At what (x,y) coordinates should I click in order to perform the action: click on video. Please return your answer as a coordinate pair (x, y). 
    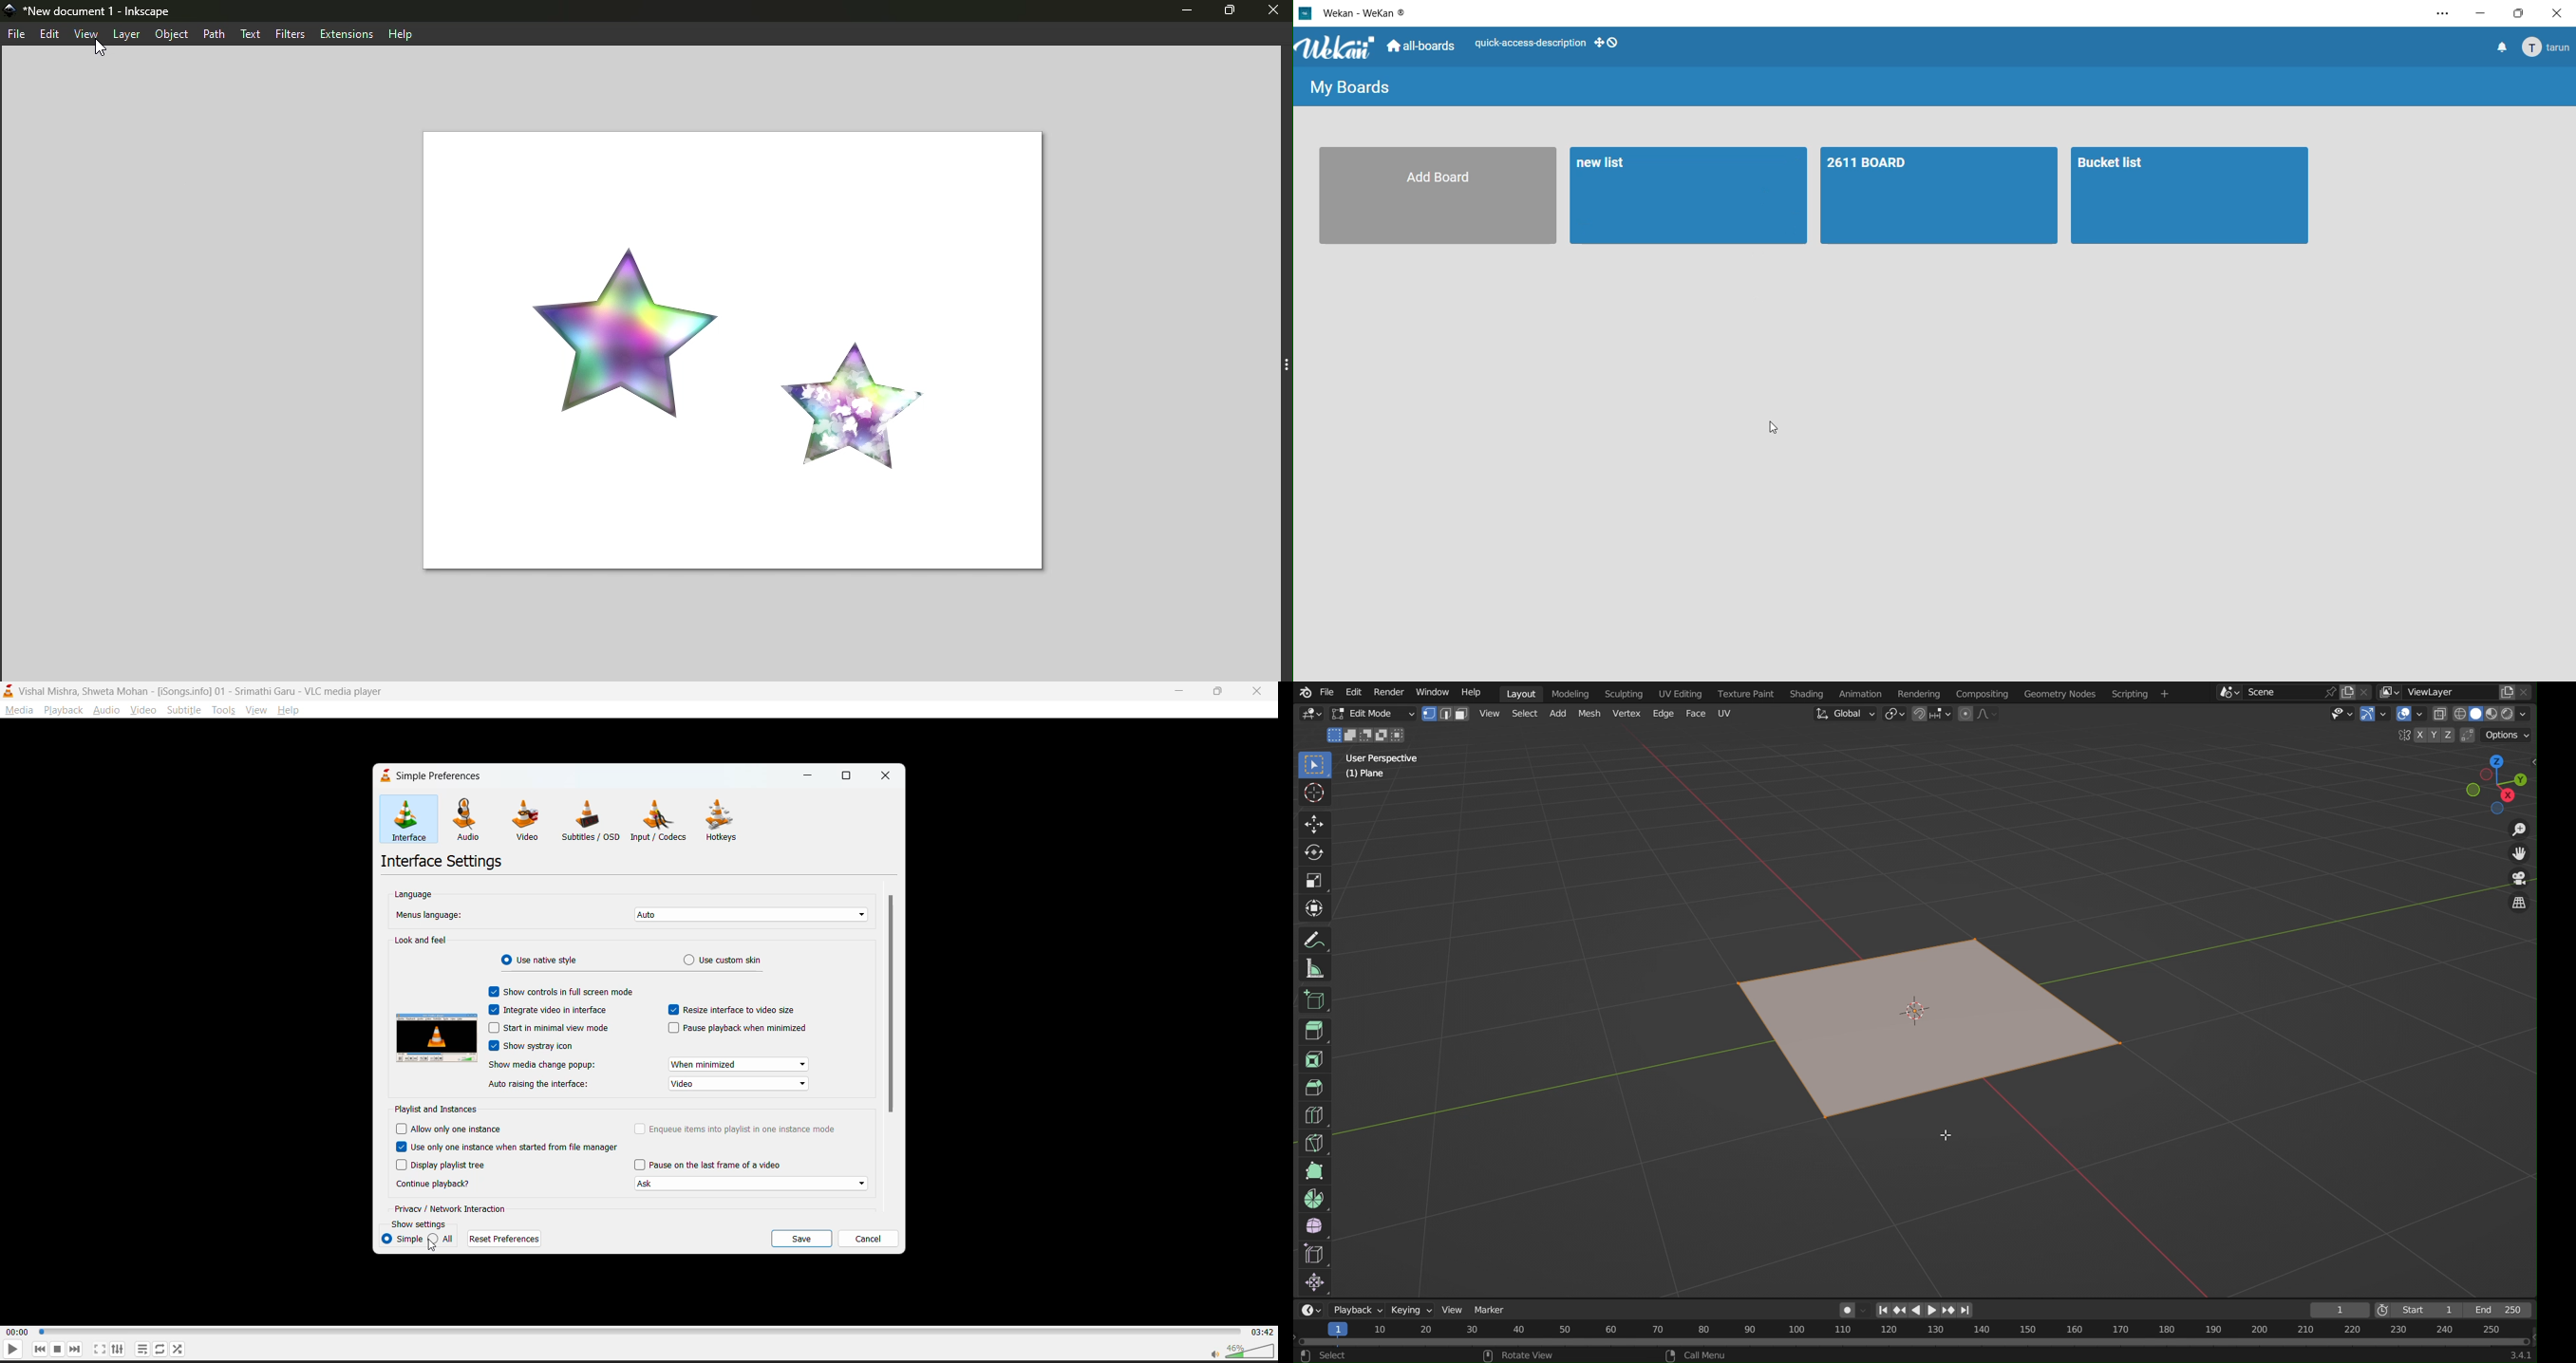
    Looking at the image, I should click on (739, 1085).